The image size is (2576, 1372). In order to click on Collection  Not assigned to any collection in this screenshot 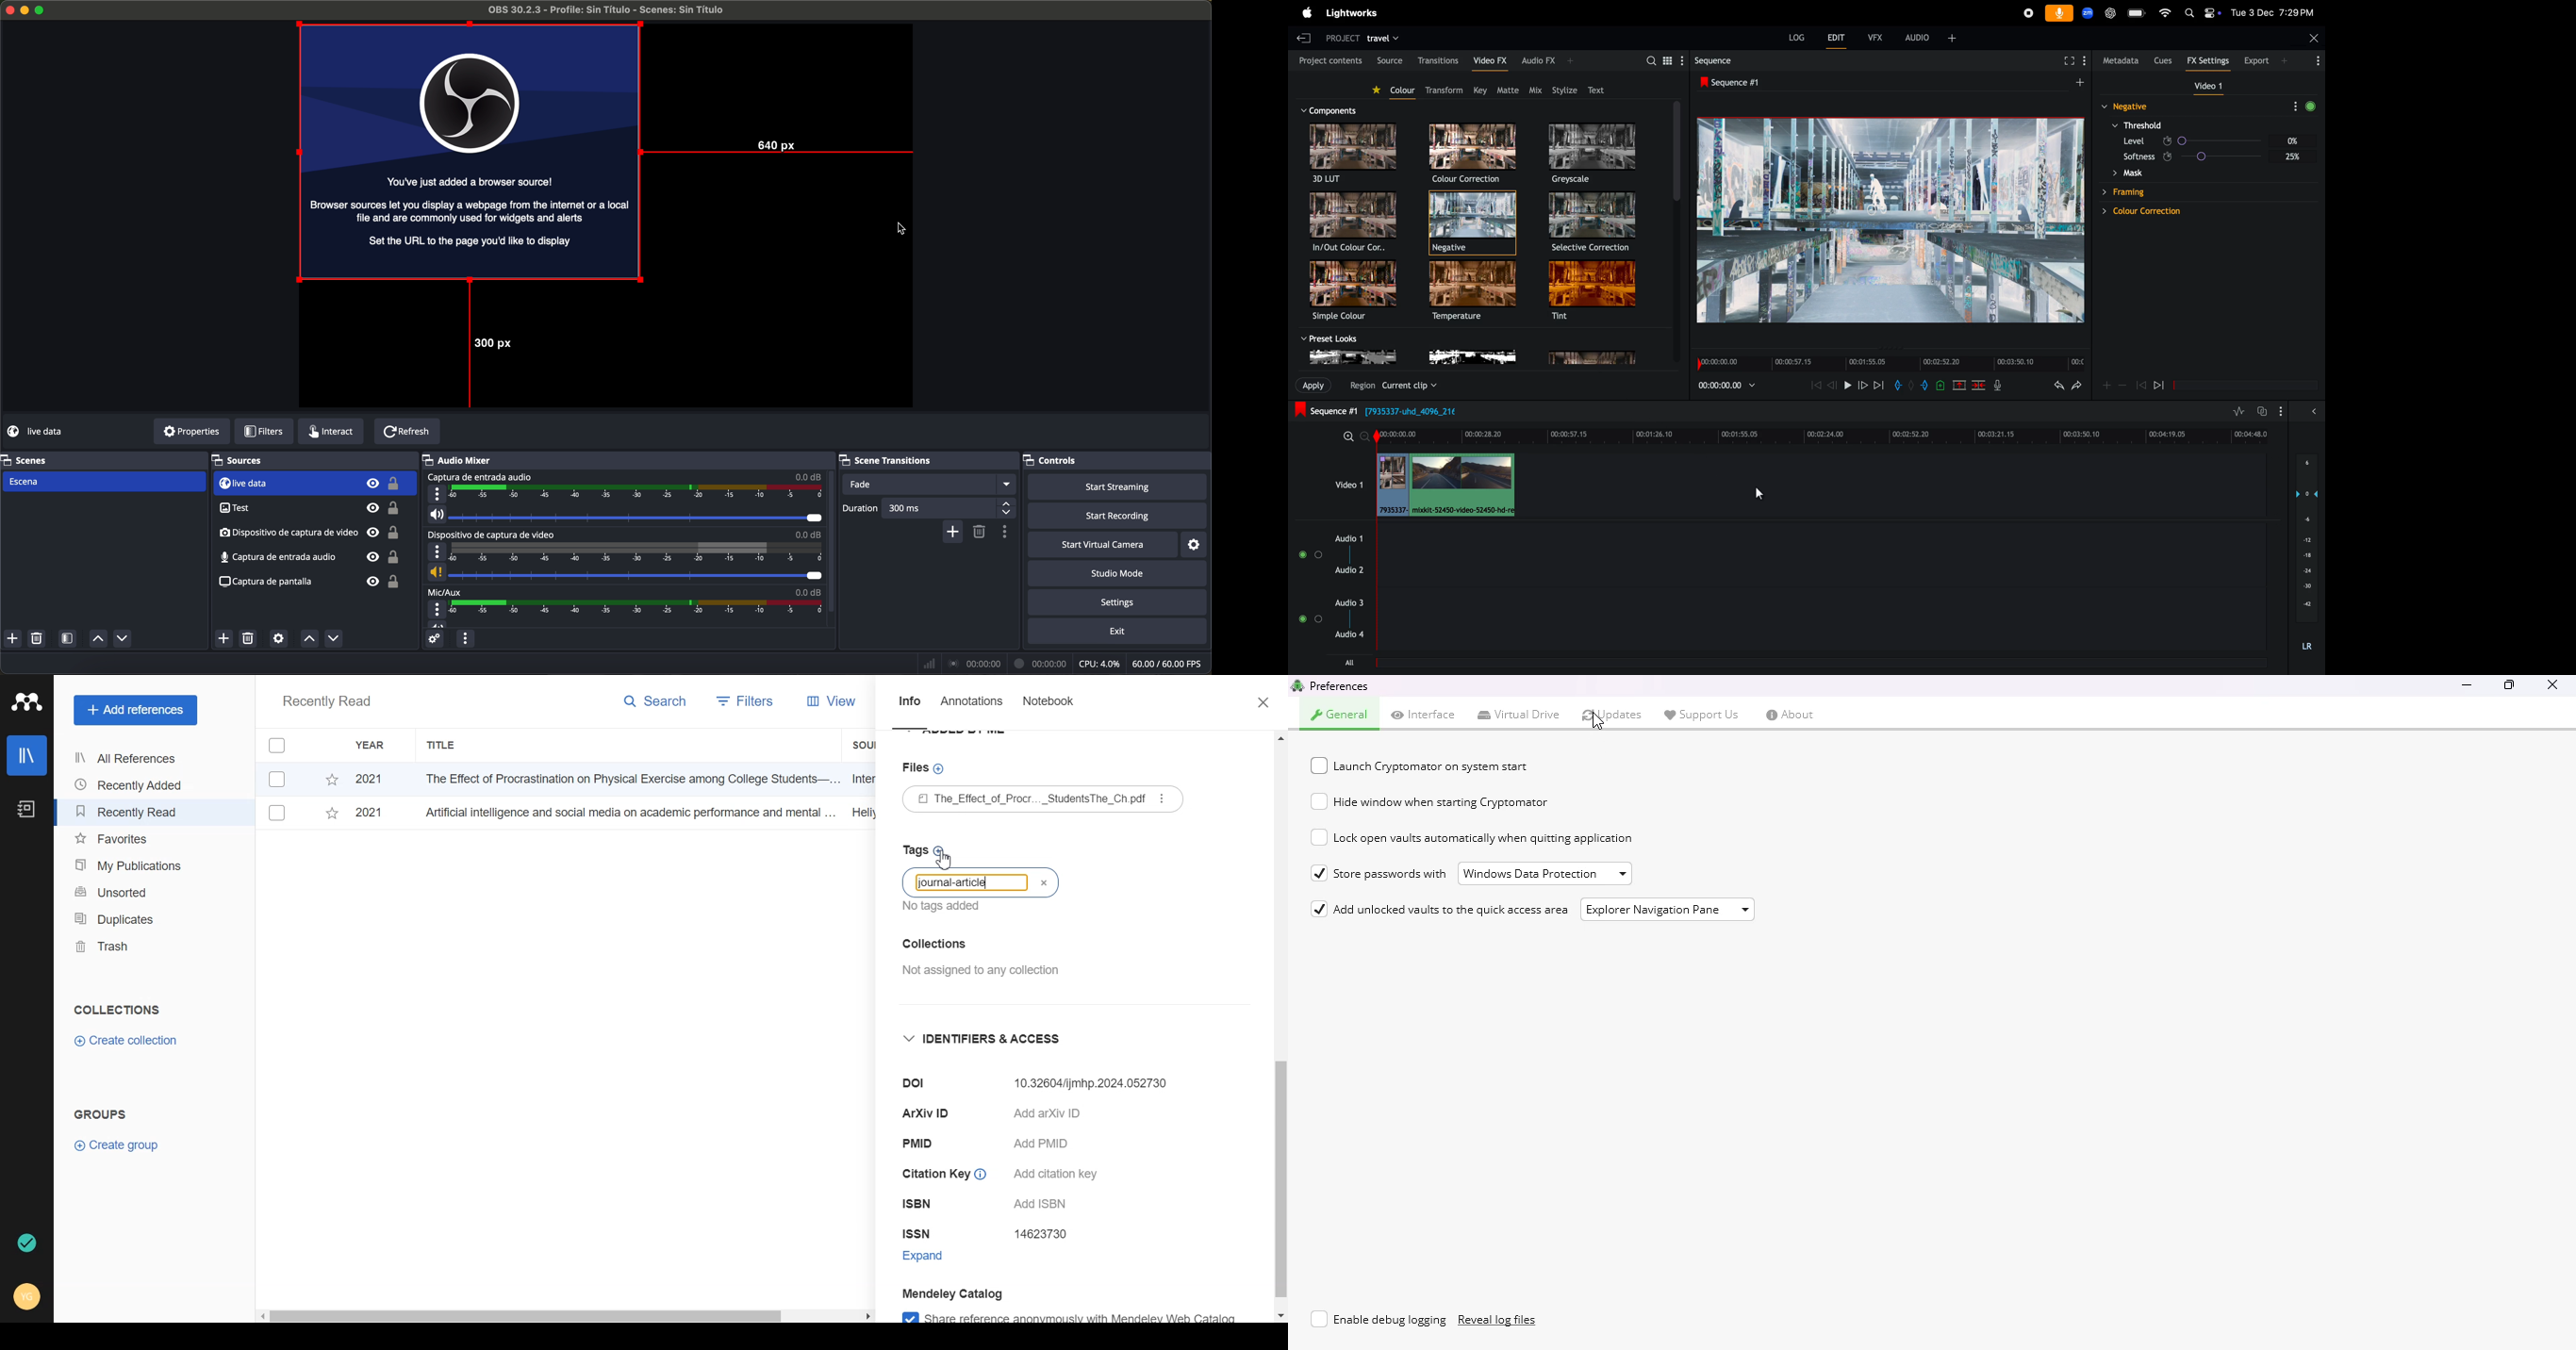, I will do `click(978, 954)`.